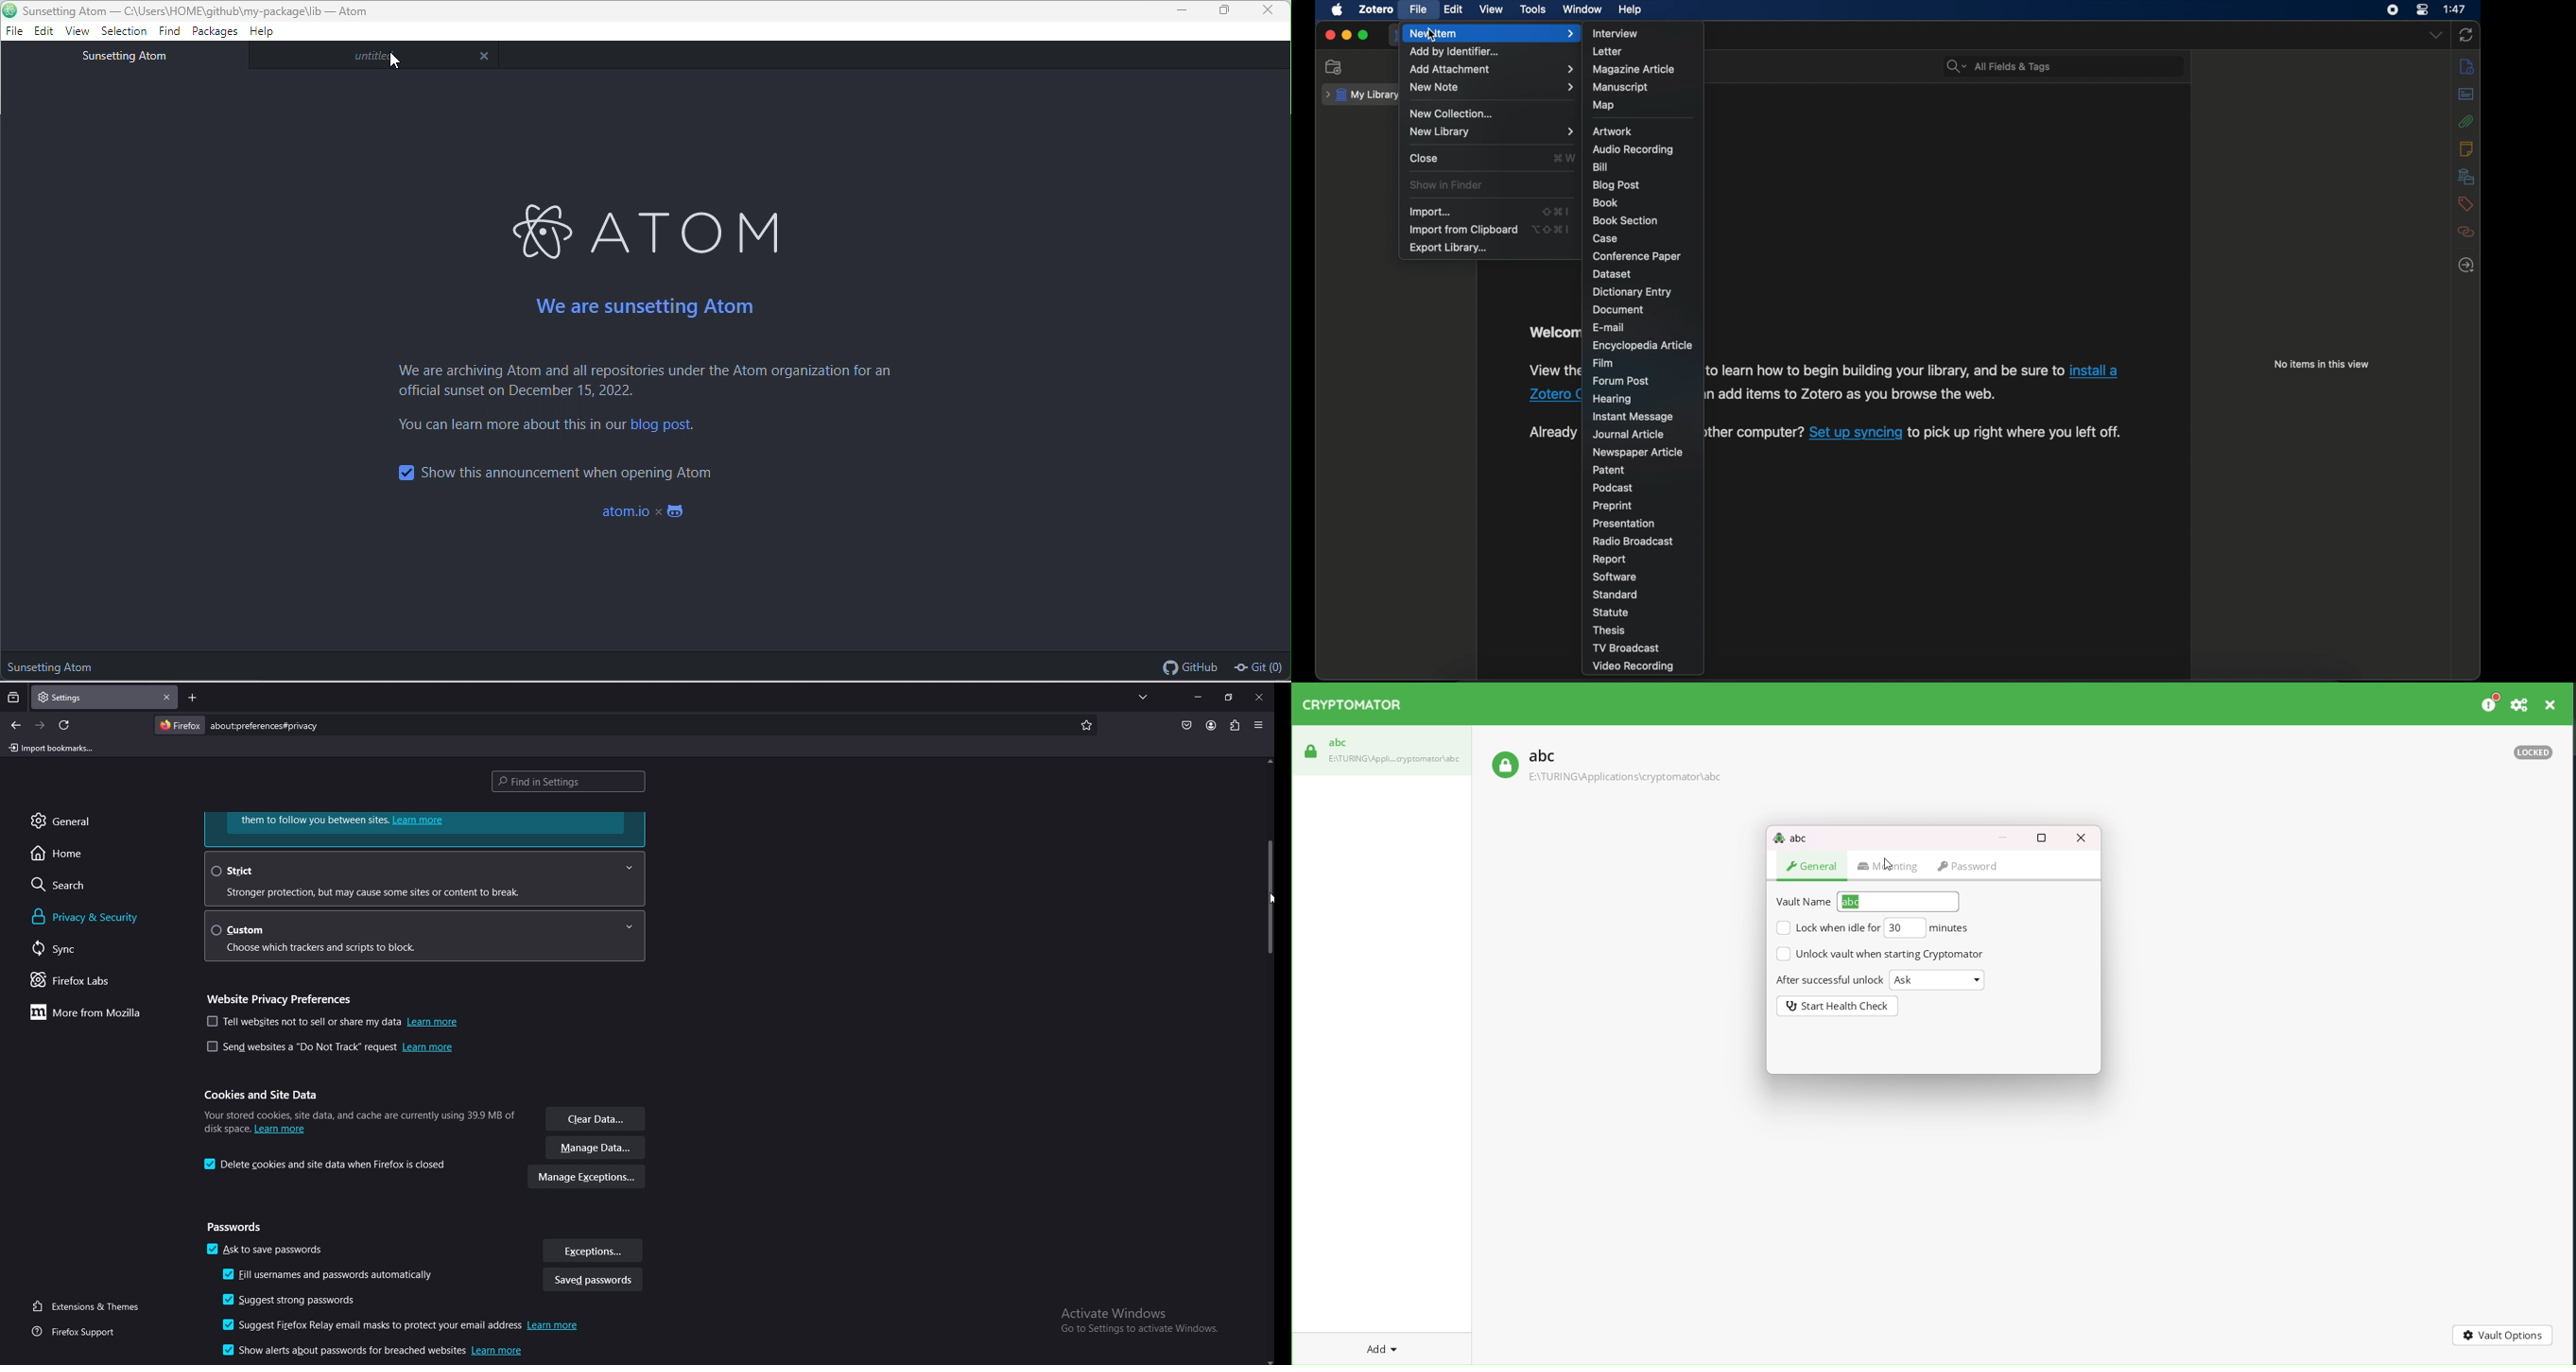 The image size is (2576, 1372). What do you see at coordinates (1610, 612) in the screenshot?
I see `statue` at bounding box center [1610, 612].